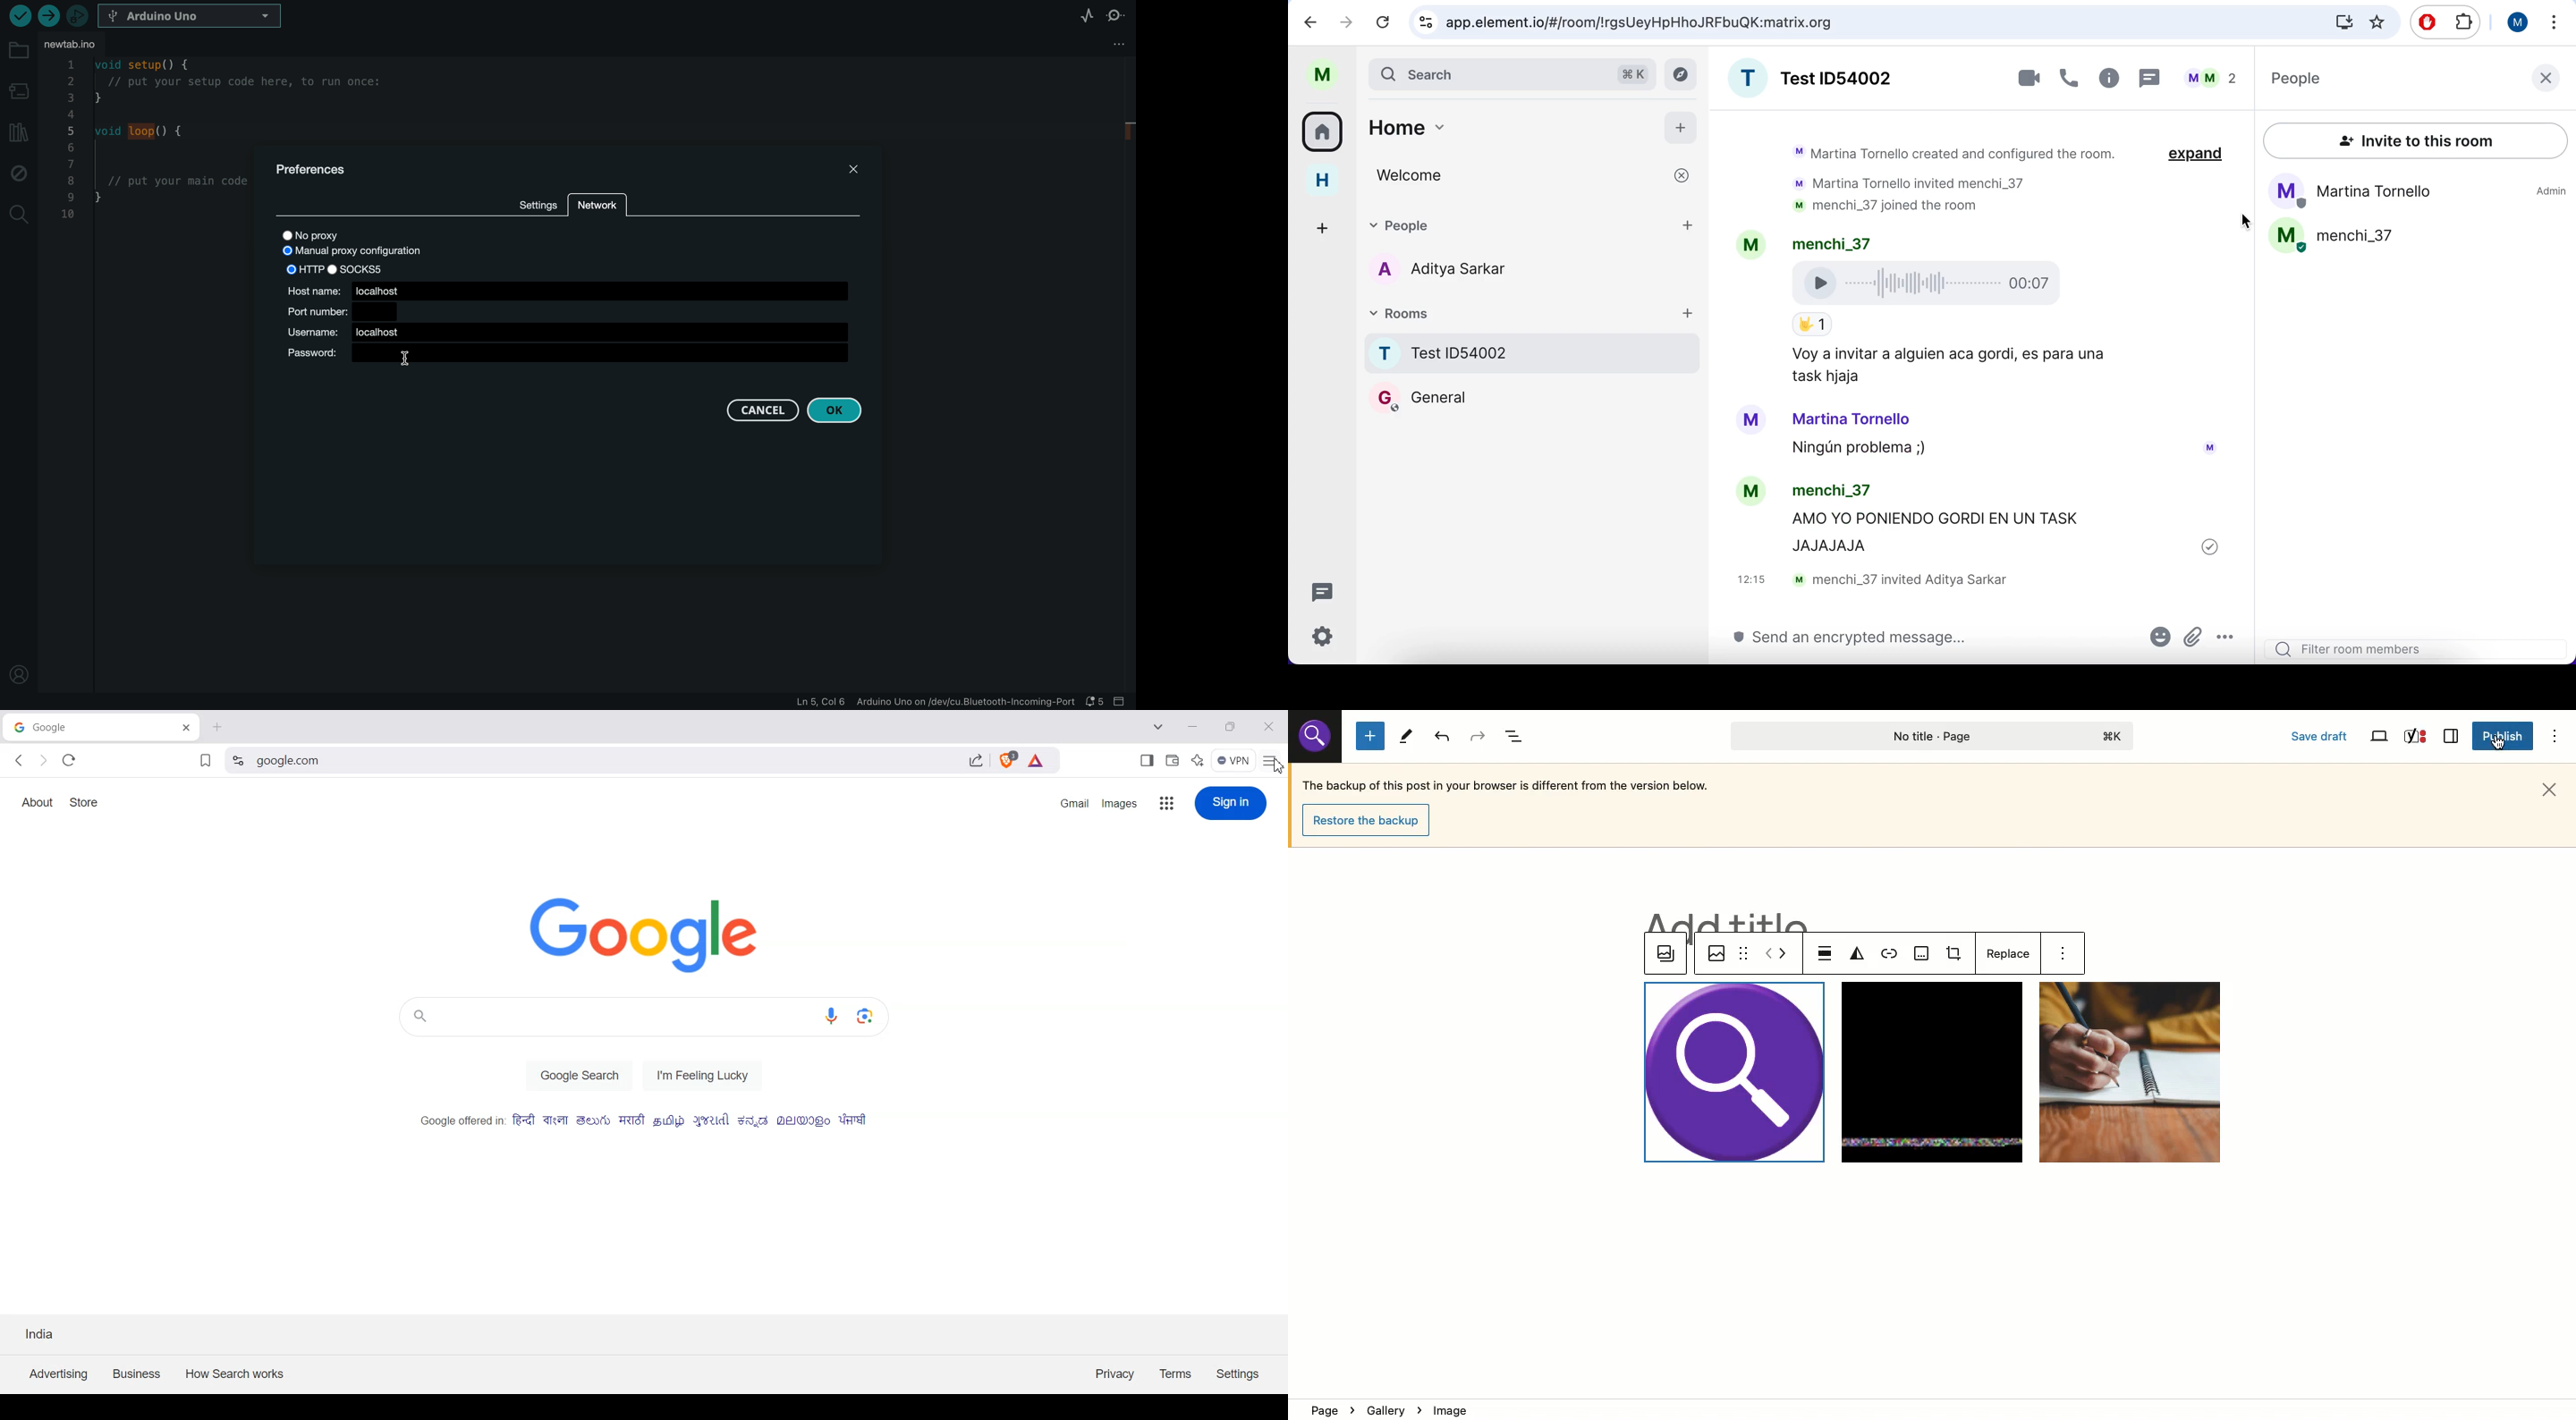 This screenshot has width=2576, height=1428. What do you see at coordinates (1481, 735) in the screenshot?
I see `Redo` at bounding box center [1481, 735].